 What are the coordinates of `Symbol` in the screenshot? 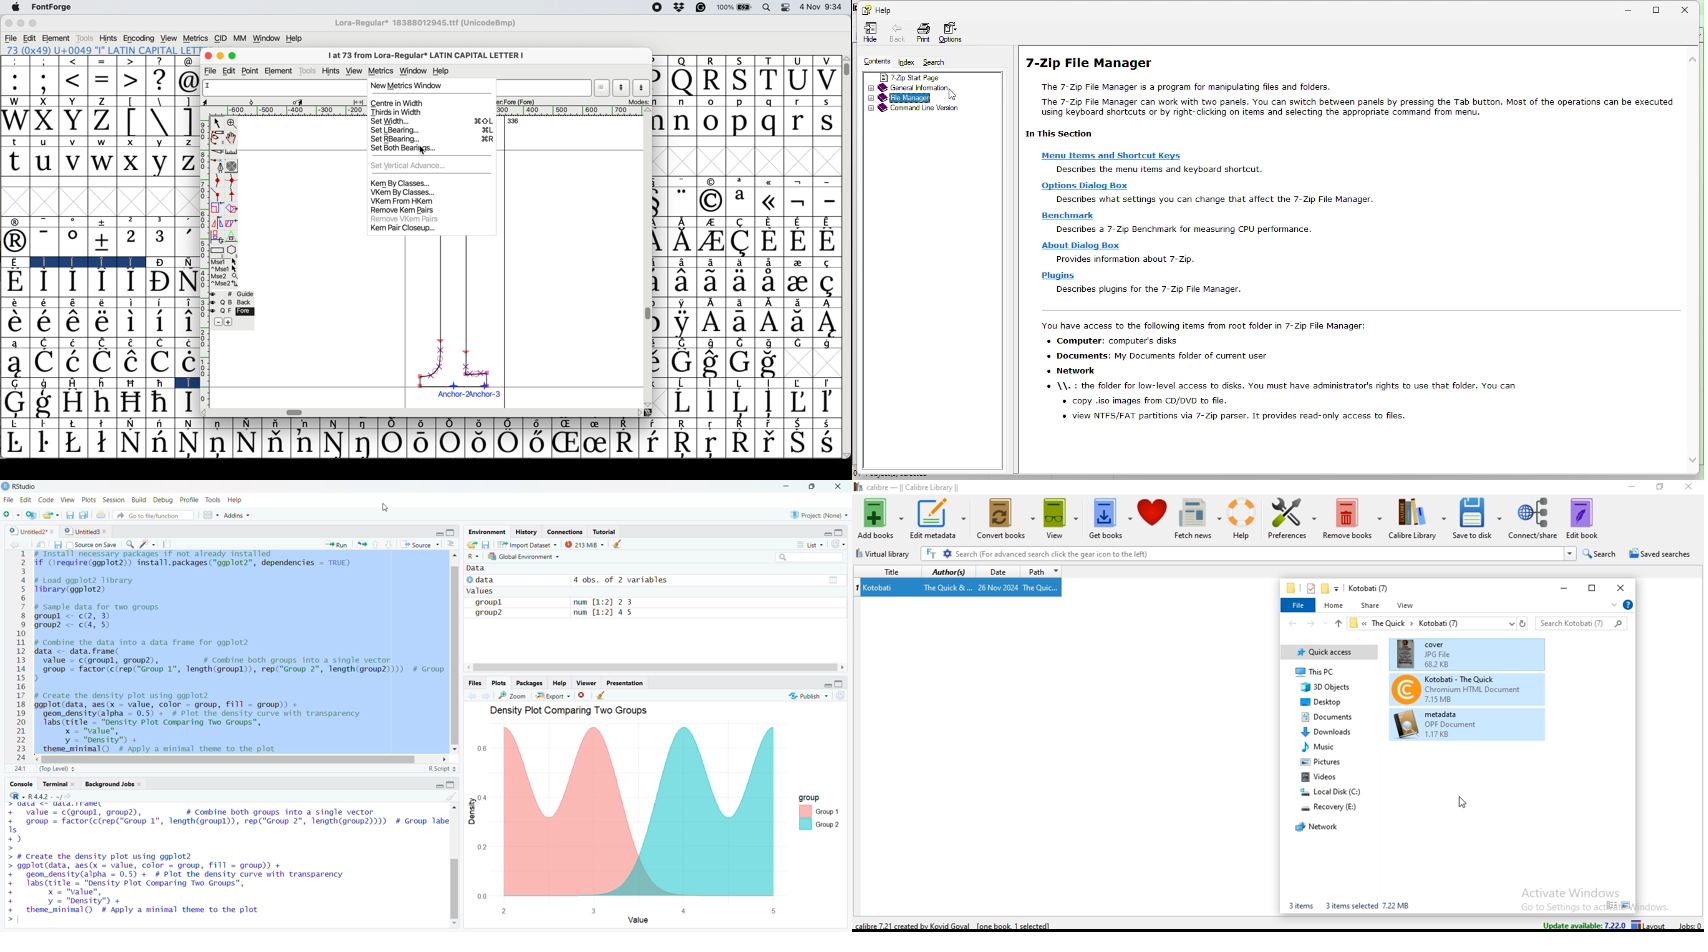 It's located at (103, 303).